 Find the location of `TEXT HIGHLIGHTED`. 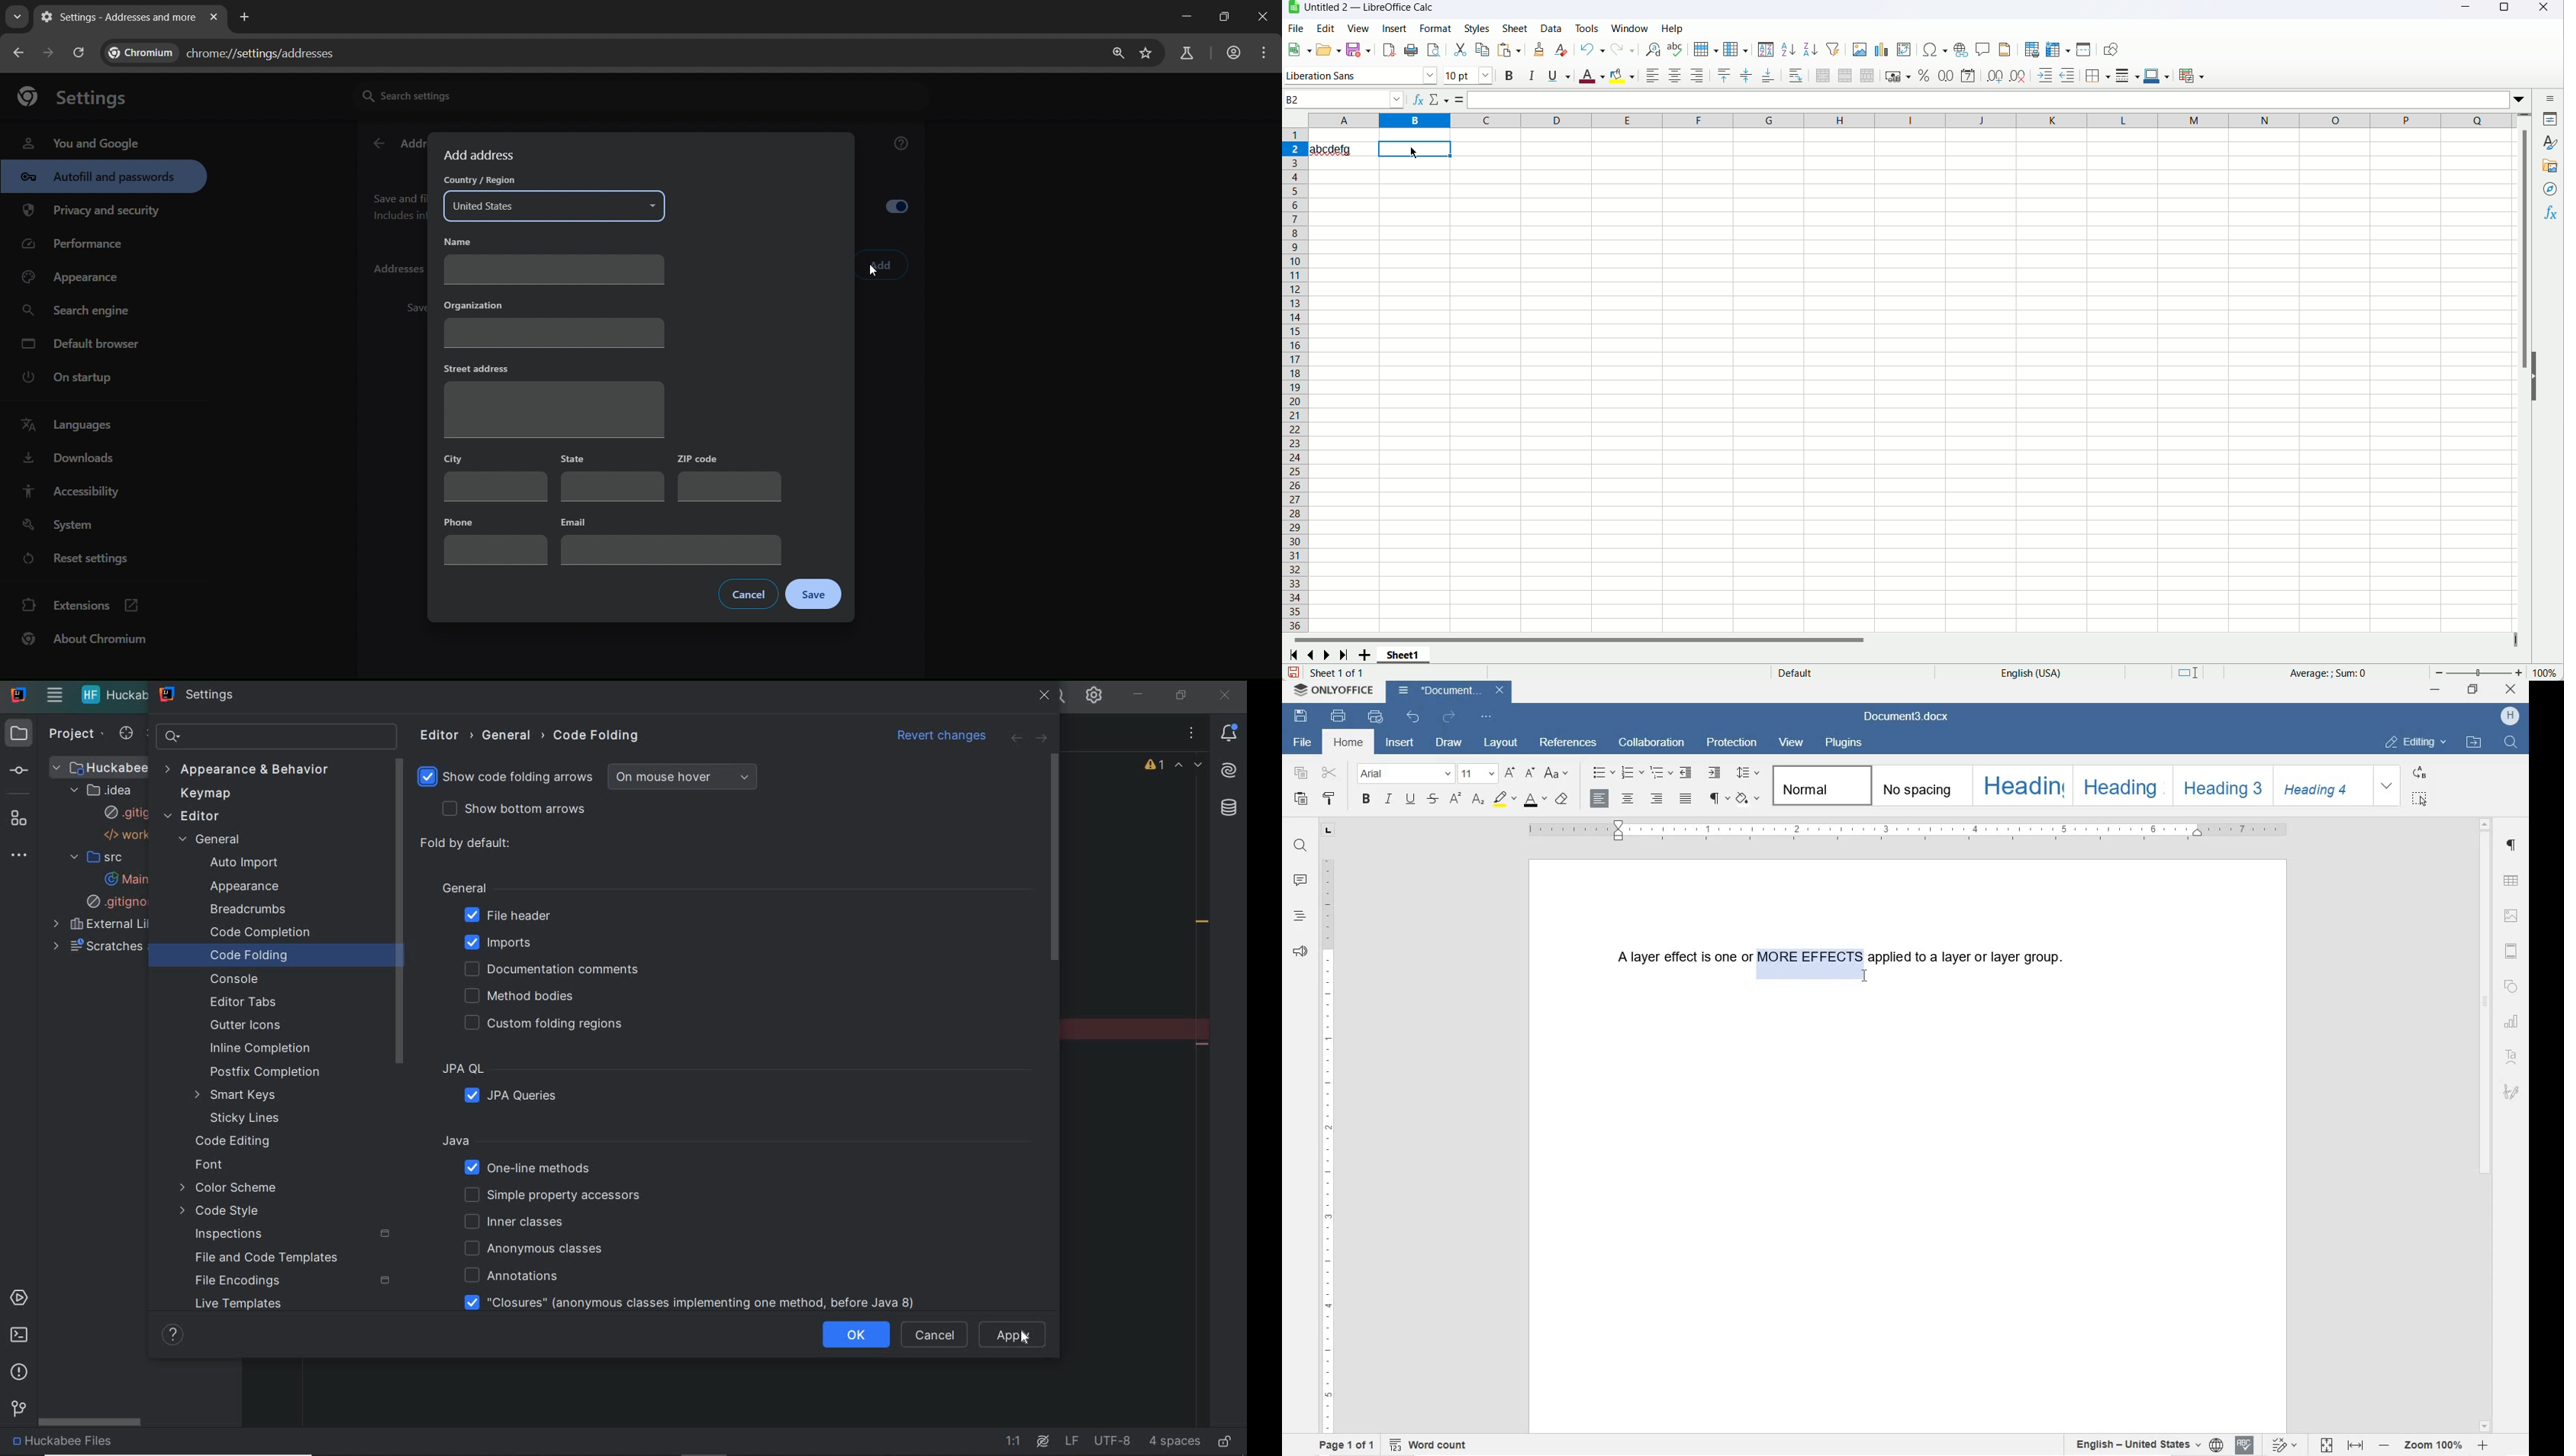

TEXT HIGHLIGHTED is located at coordinates (1809, 961).